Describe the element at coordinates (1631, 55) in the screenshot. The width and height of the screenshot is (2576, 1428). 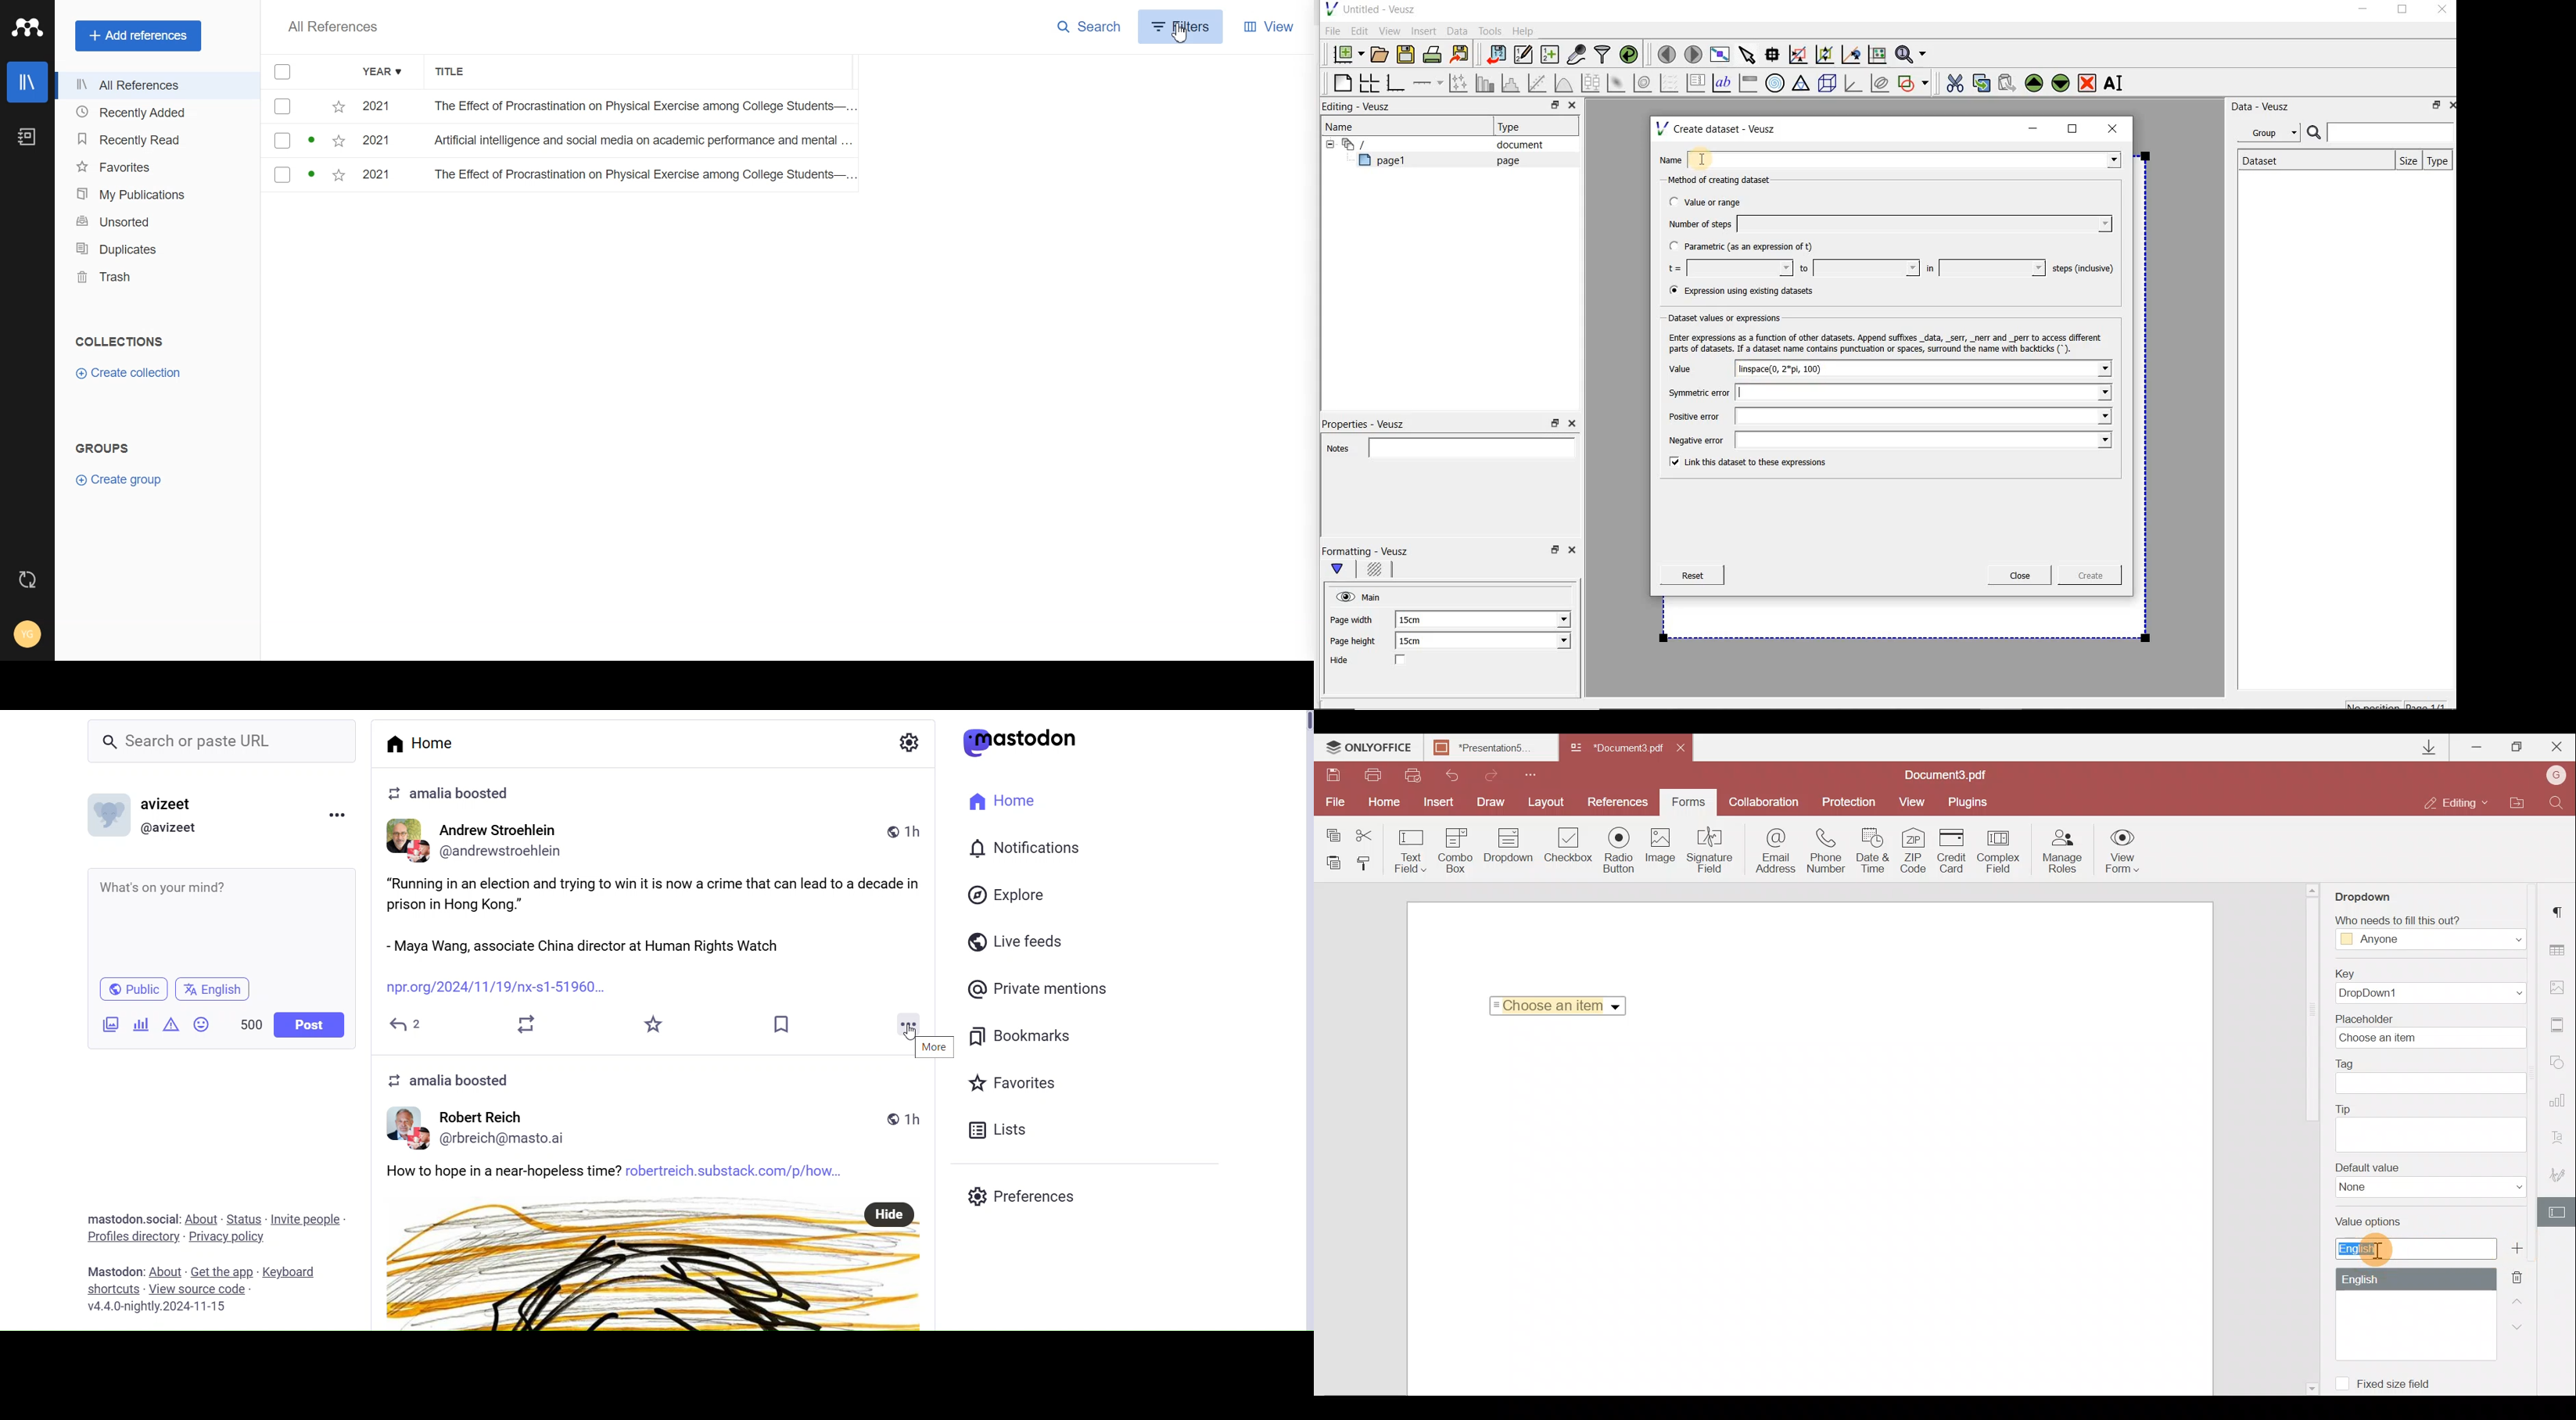
I see `reload linked datasets` at that location.